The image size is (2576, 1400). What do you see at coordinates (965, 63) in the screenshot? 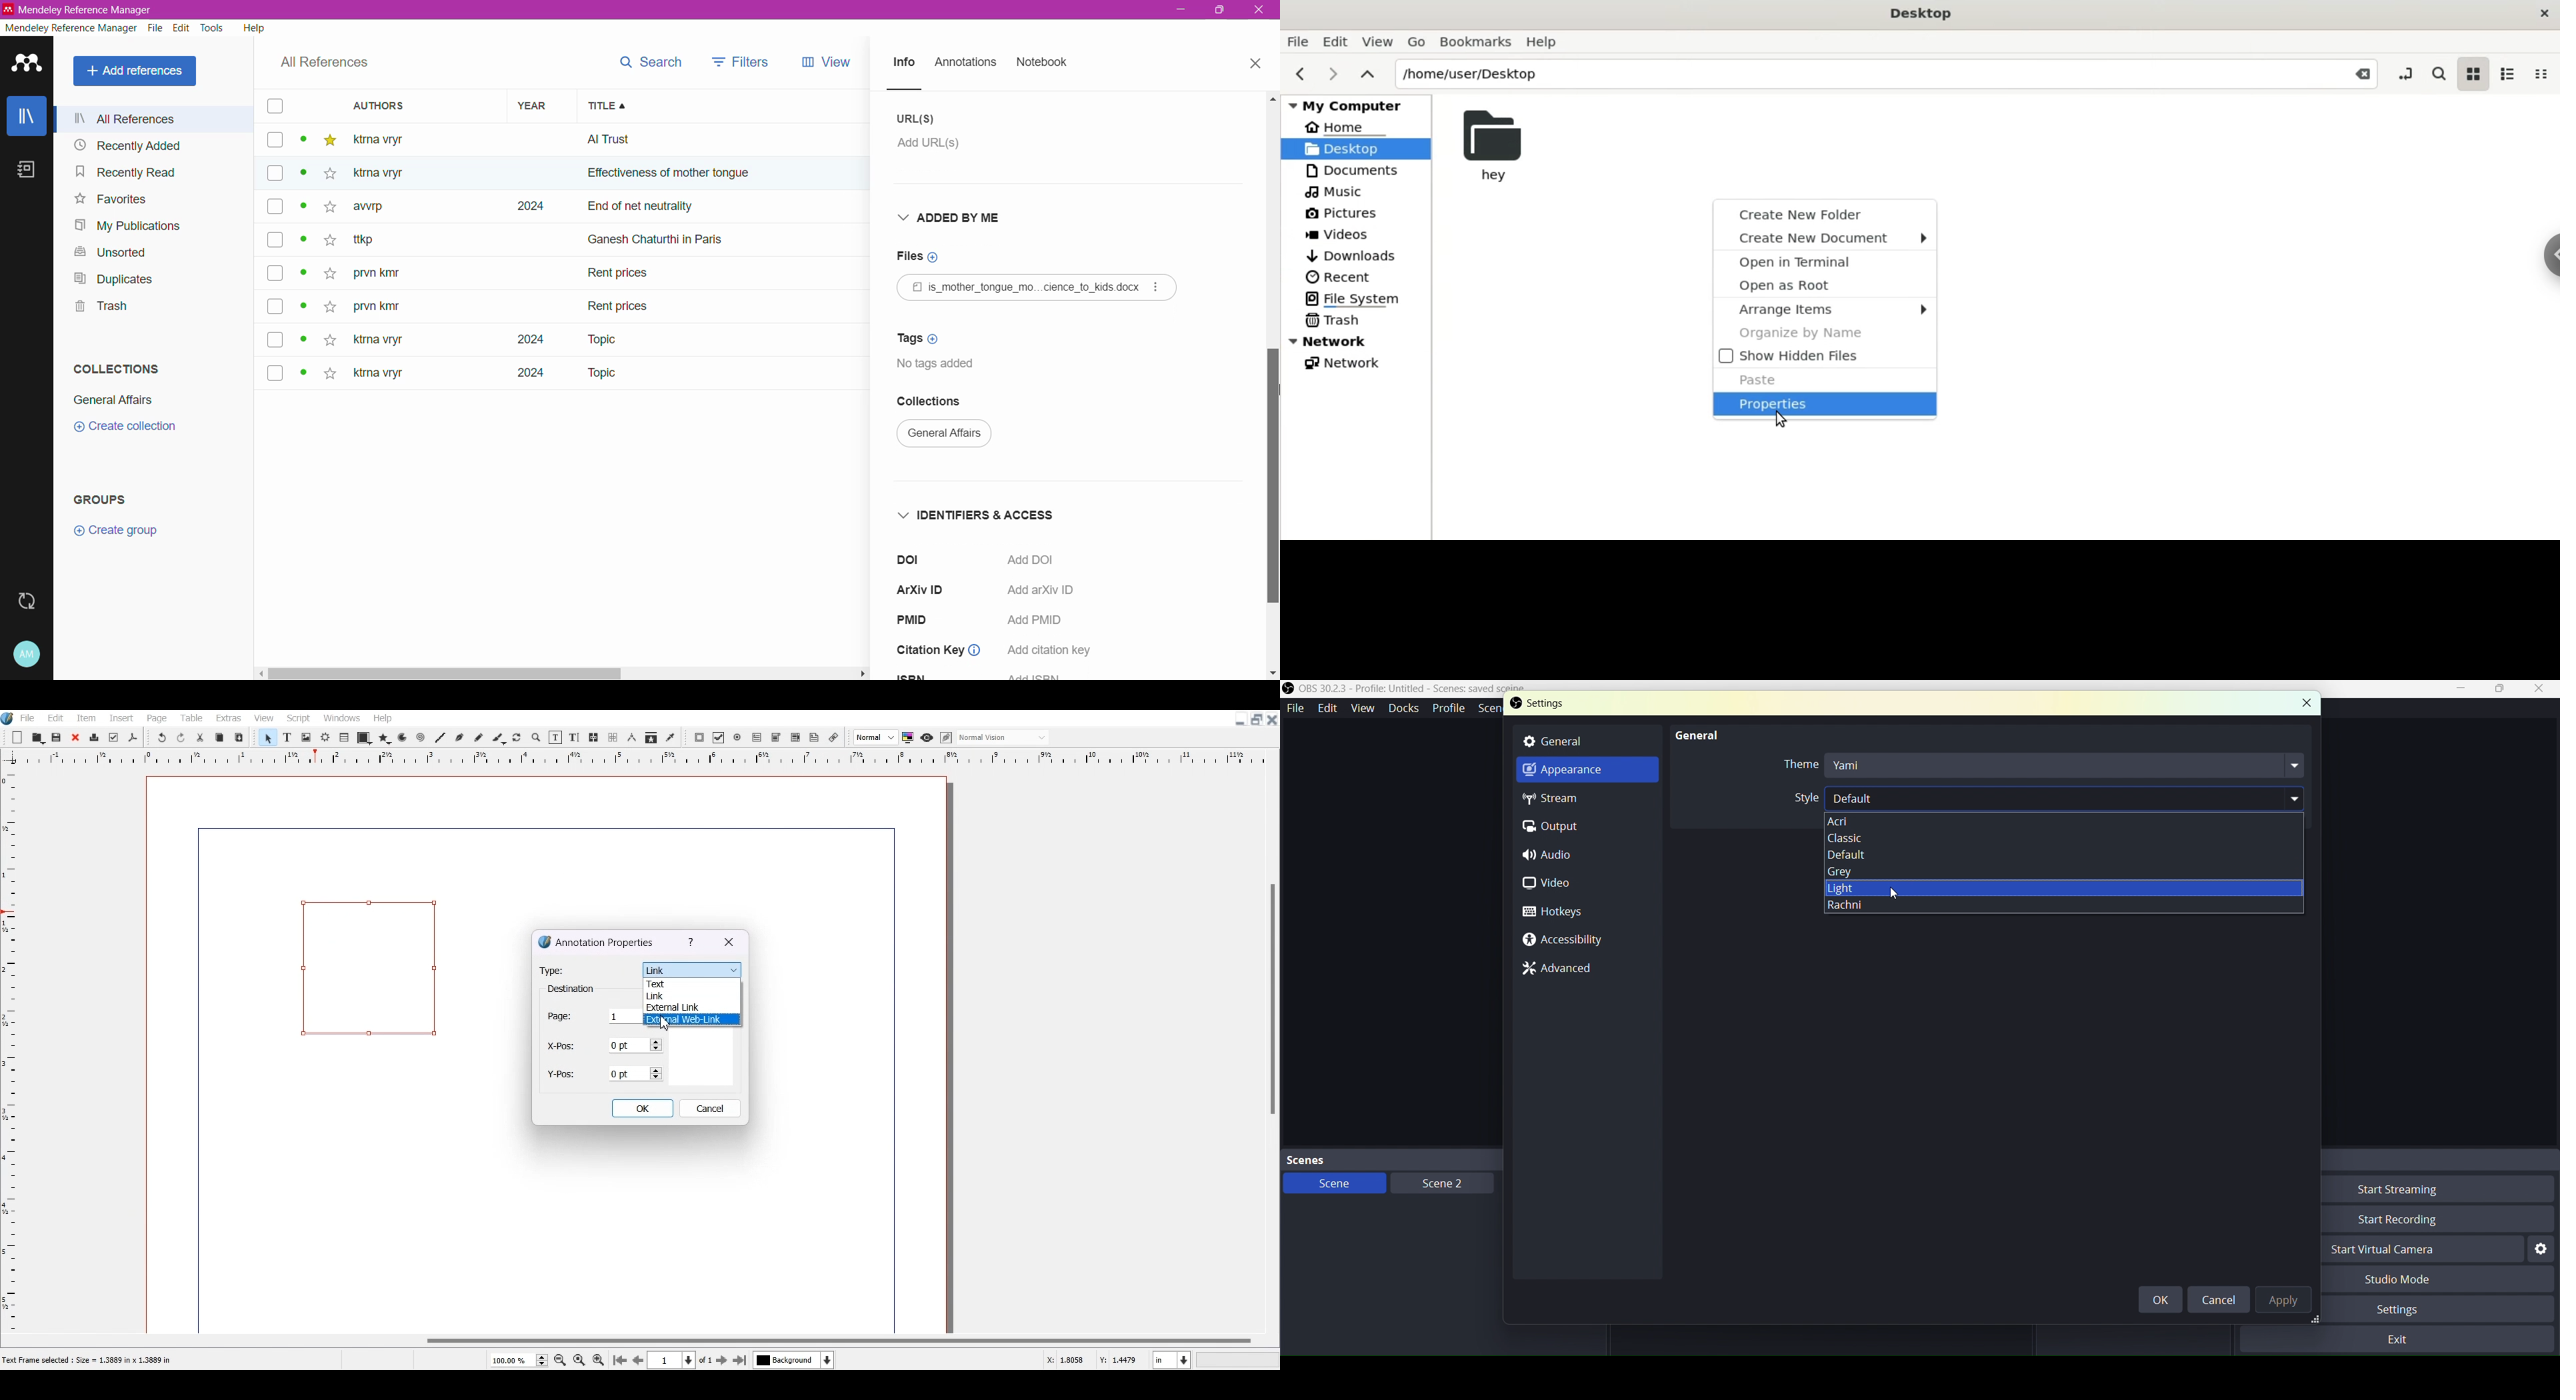
I see `Annotations` at bounding box center [965, 63].